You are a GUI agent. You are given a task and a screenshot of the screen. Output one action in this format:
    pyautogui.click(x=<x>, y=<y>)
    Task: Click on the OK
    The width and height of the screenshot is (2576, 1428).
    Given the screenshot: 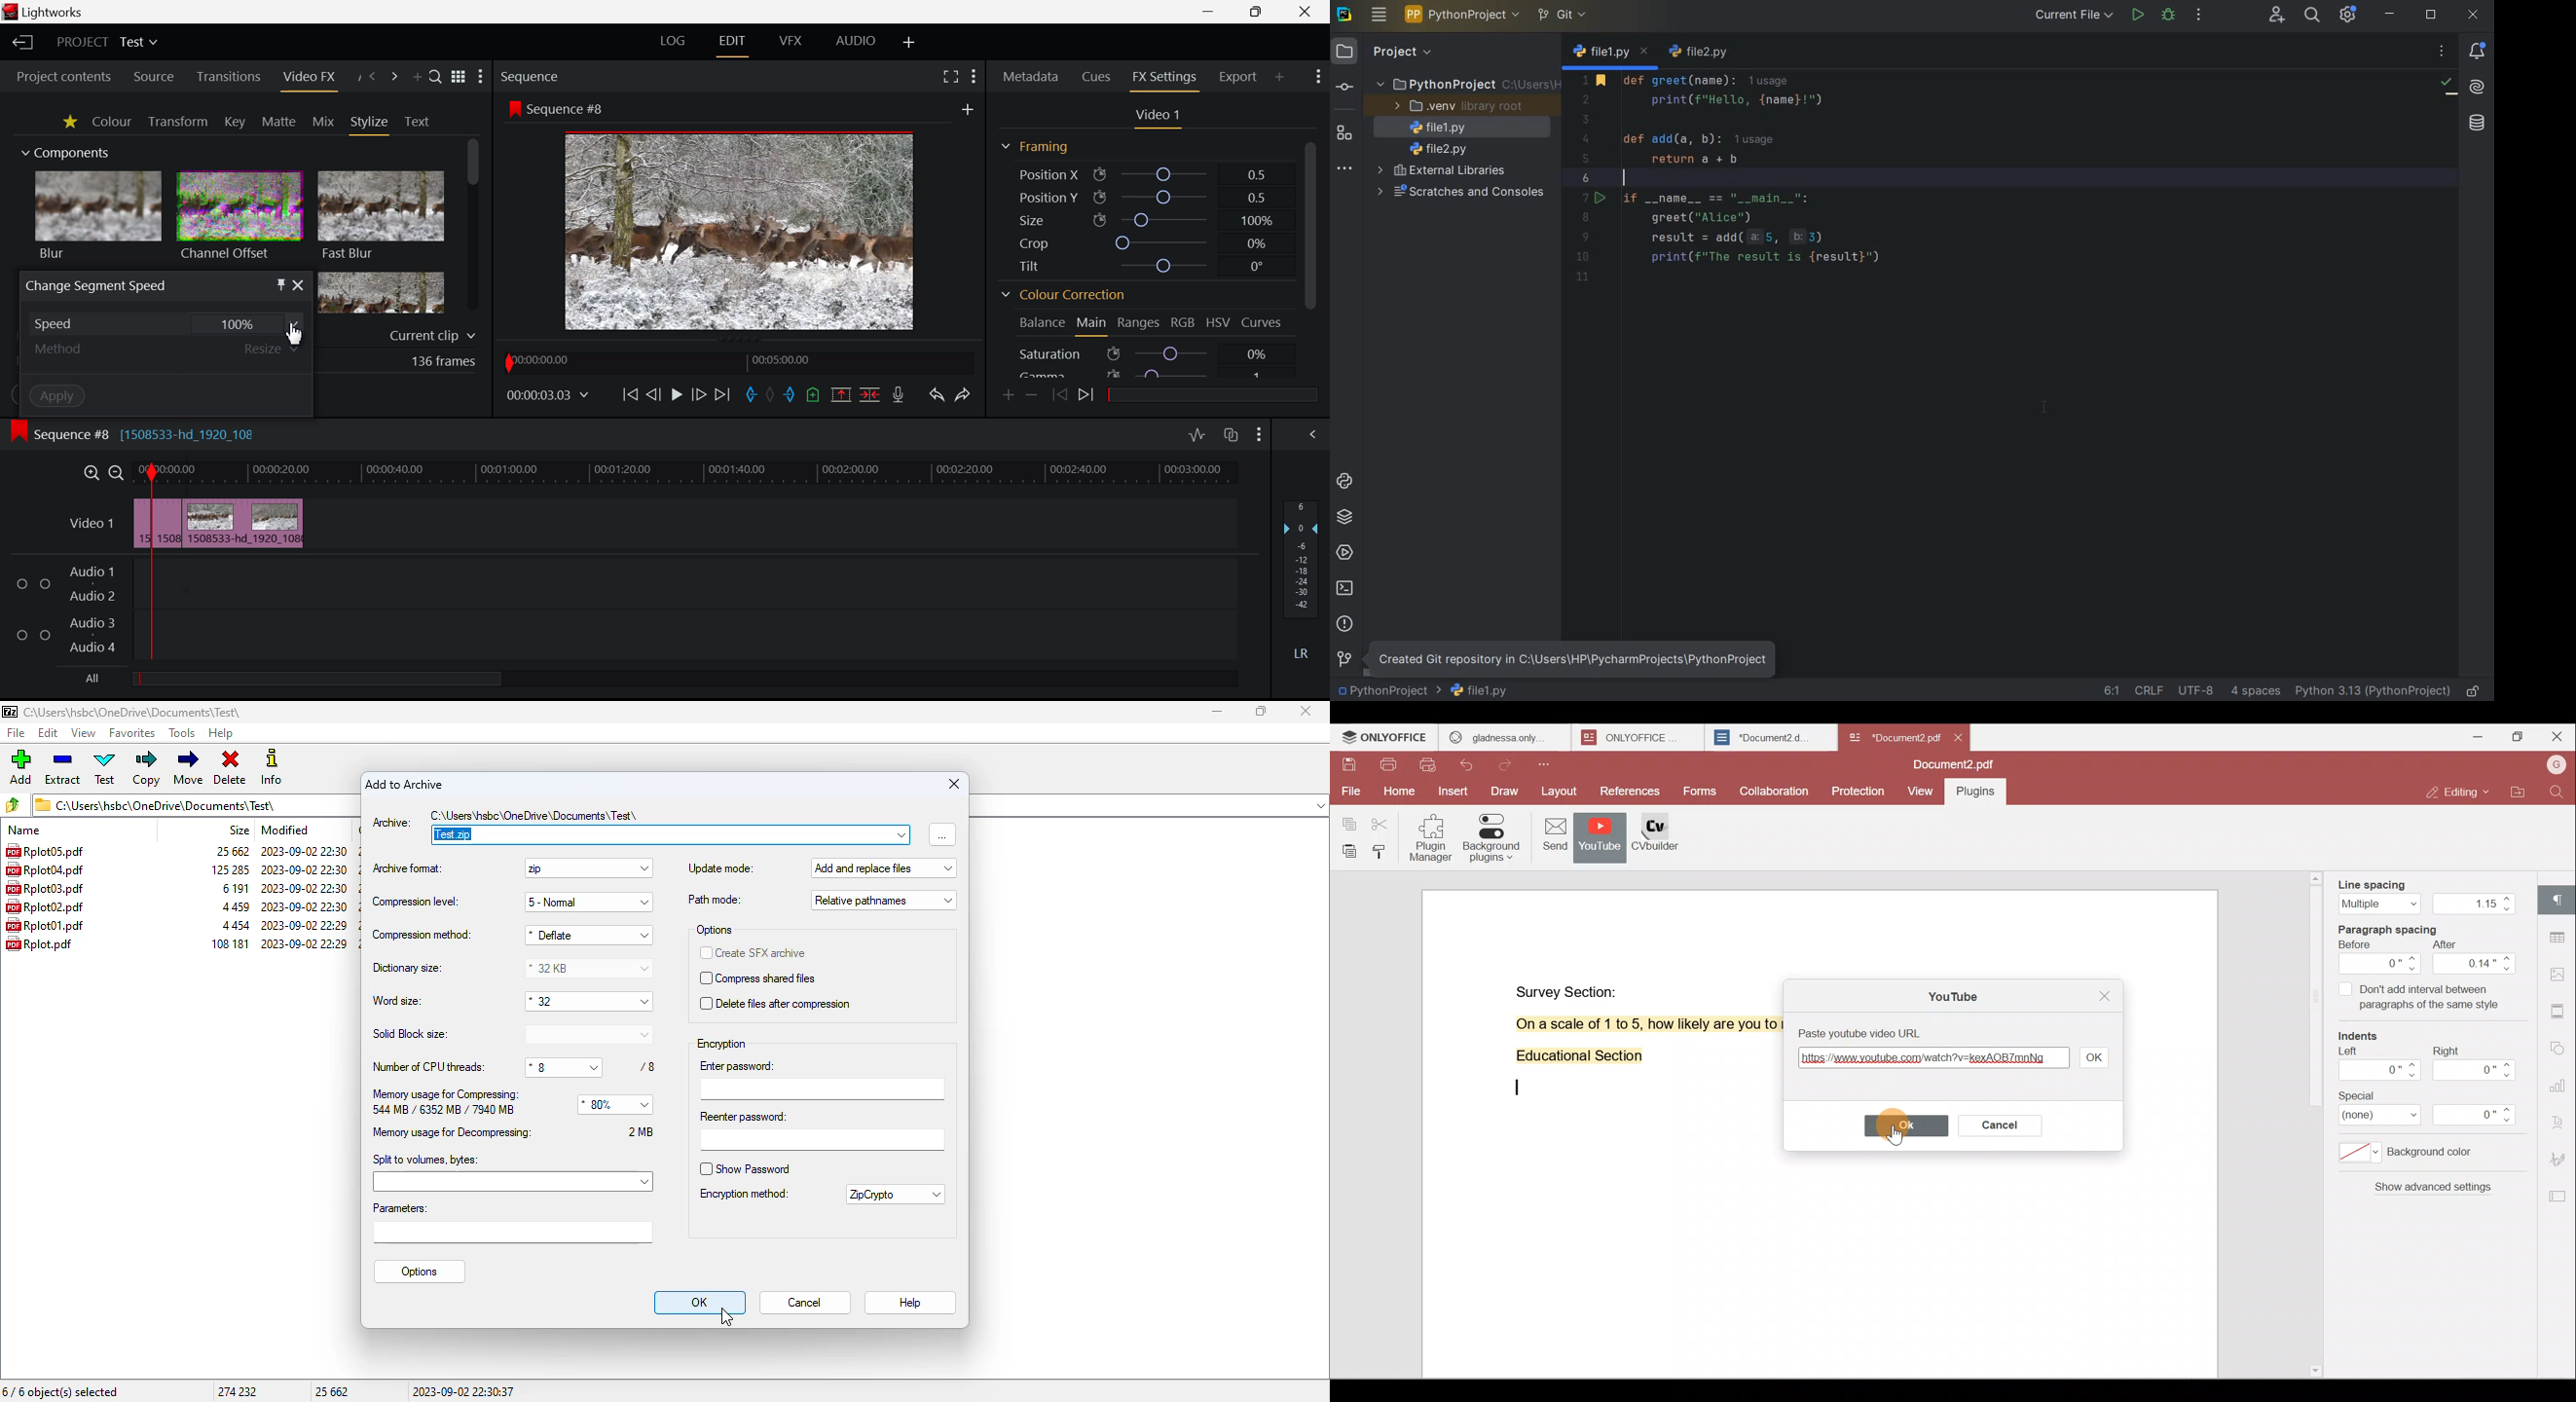 What is the action you would take?
    pyautogui.click(x=2094, y=1057)
    